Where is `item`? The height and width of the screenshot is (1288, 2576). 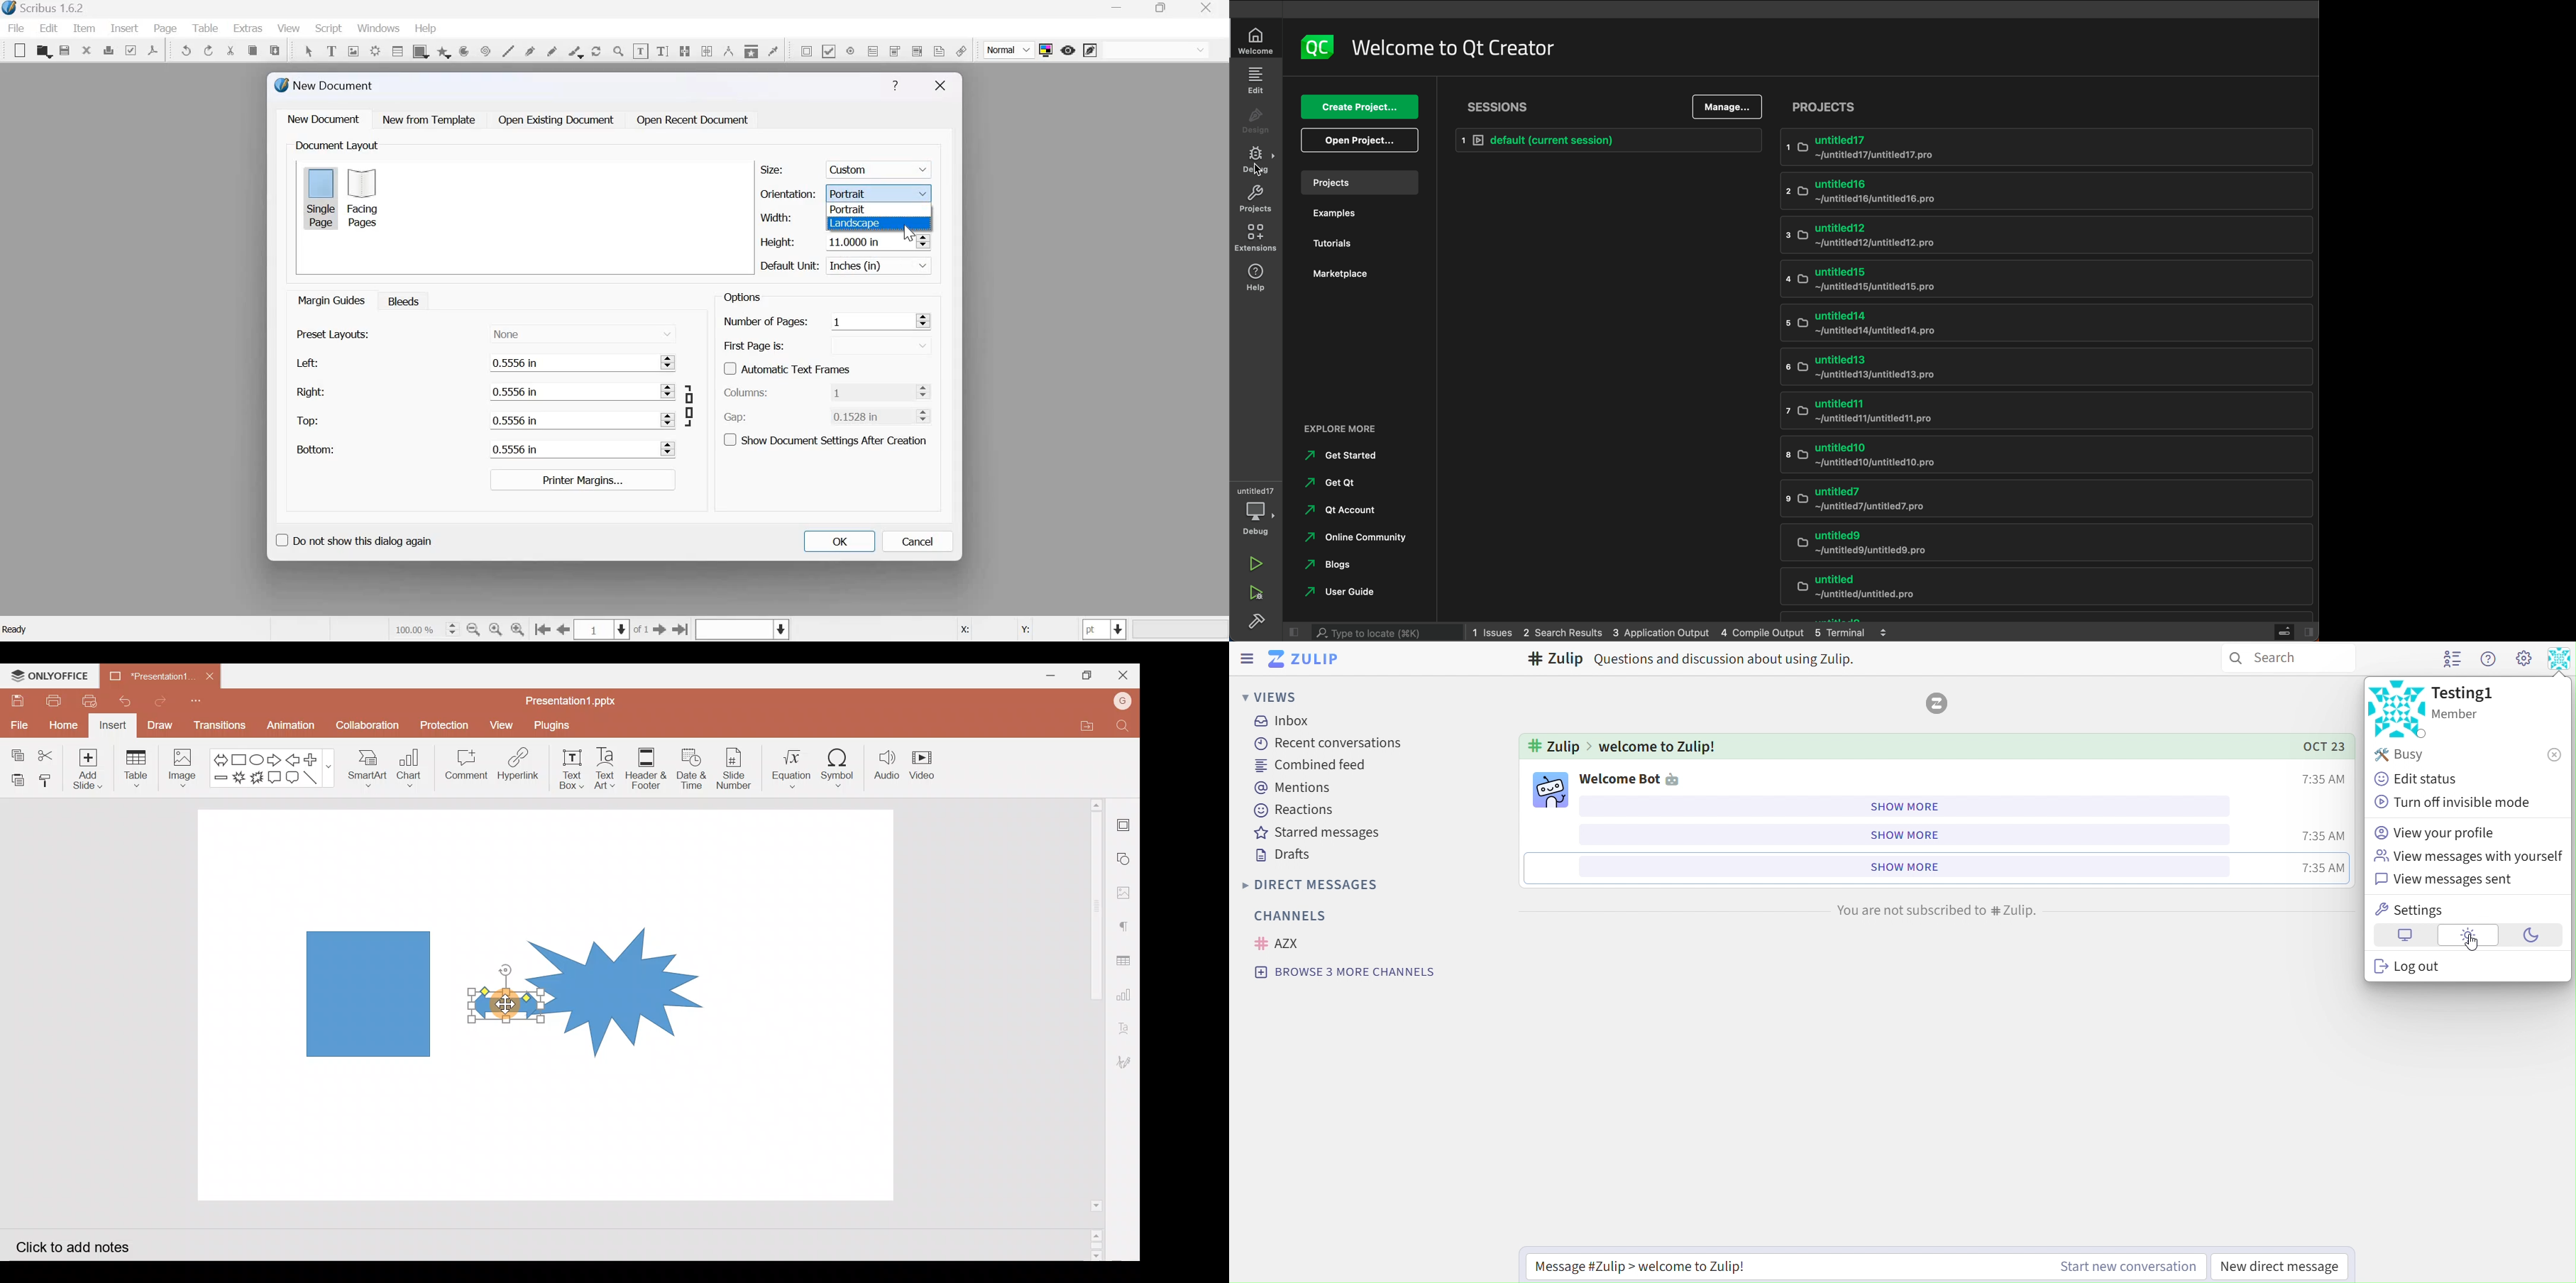
item is located at coordinates (83, 28).